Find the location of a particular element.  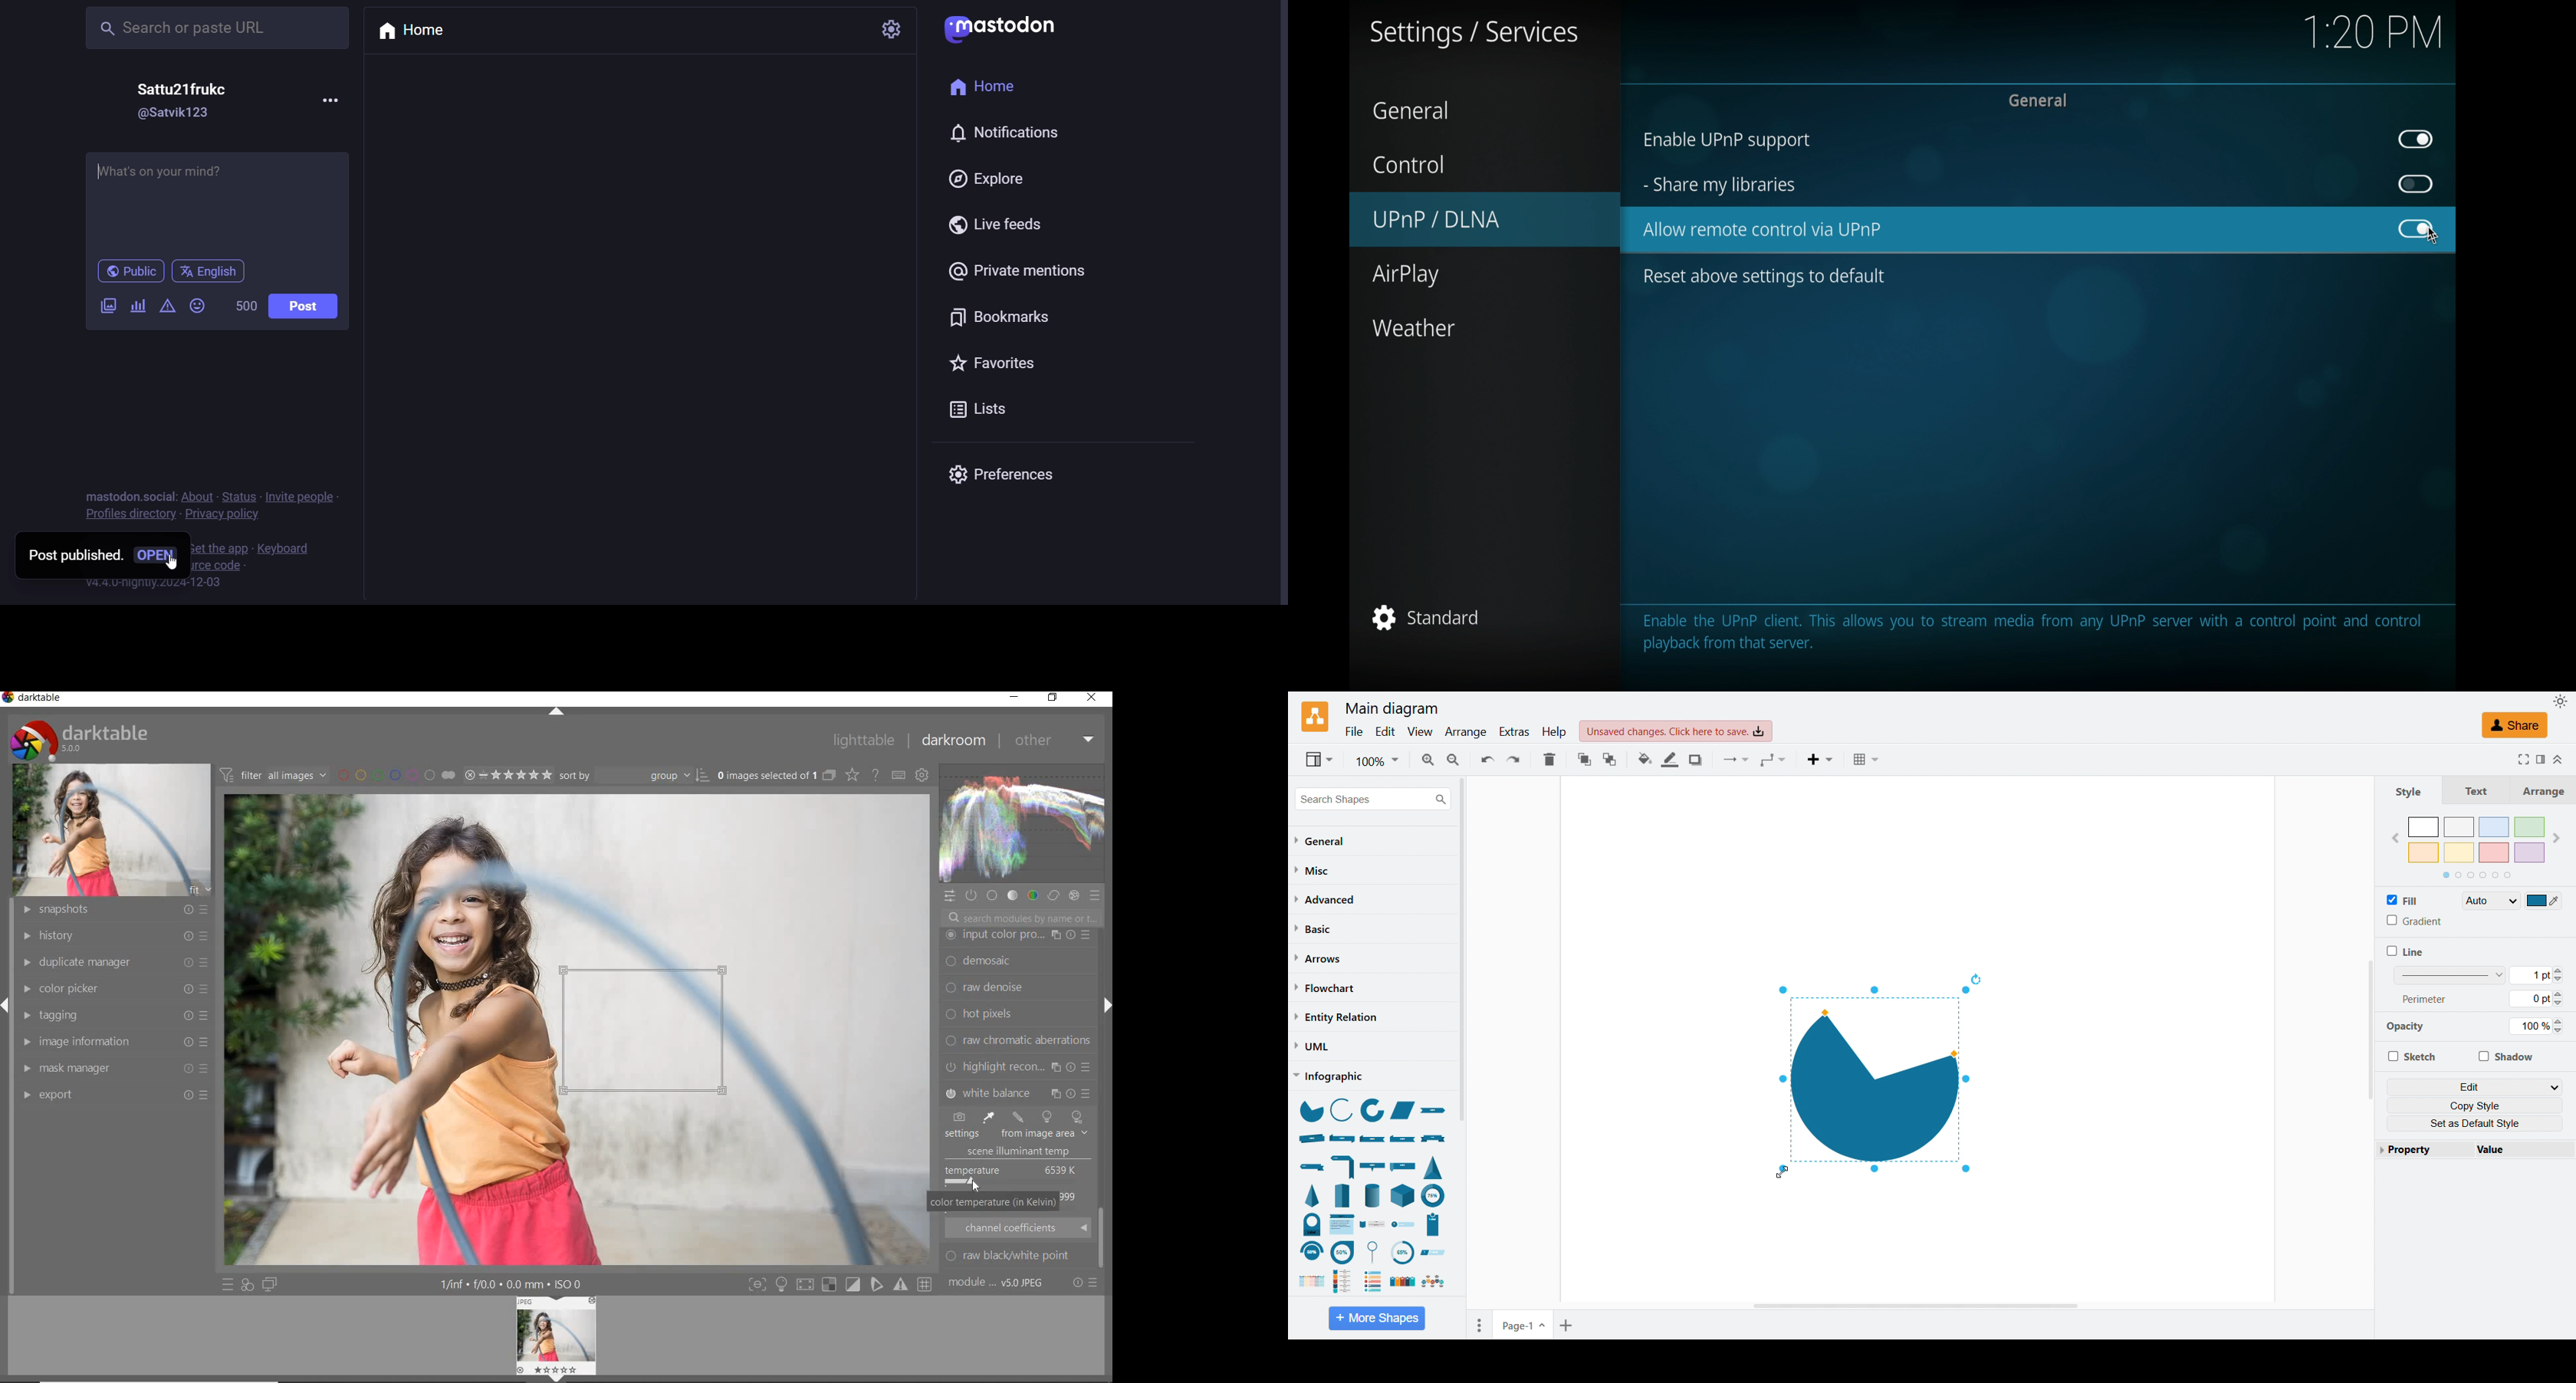

other is located at coordinates (1055, 740).